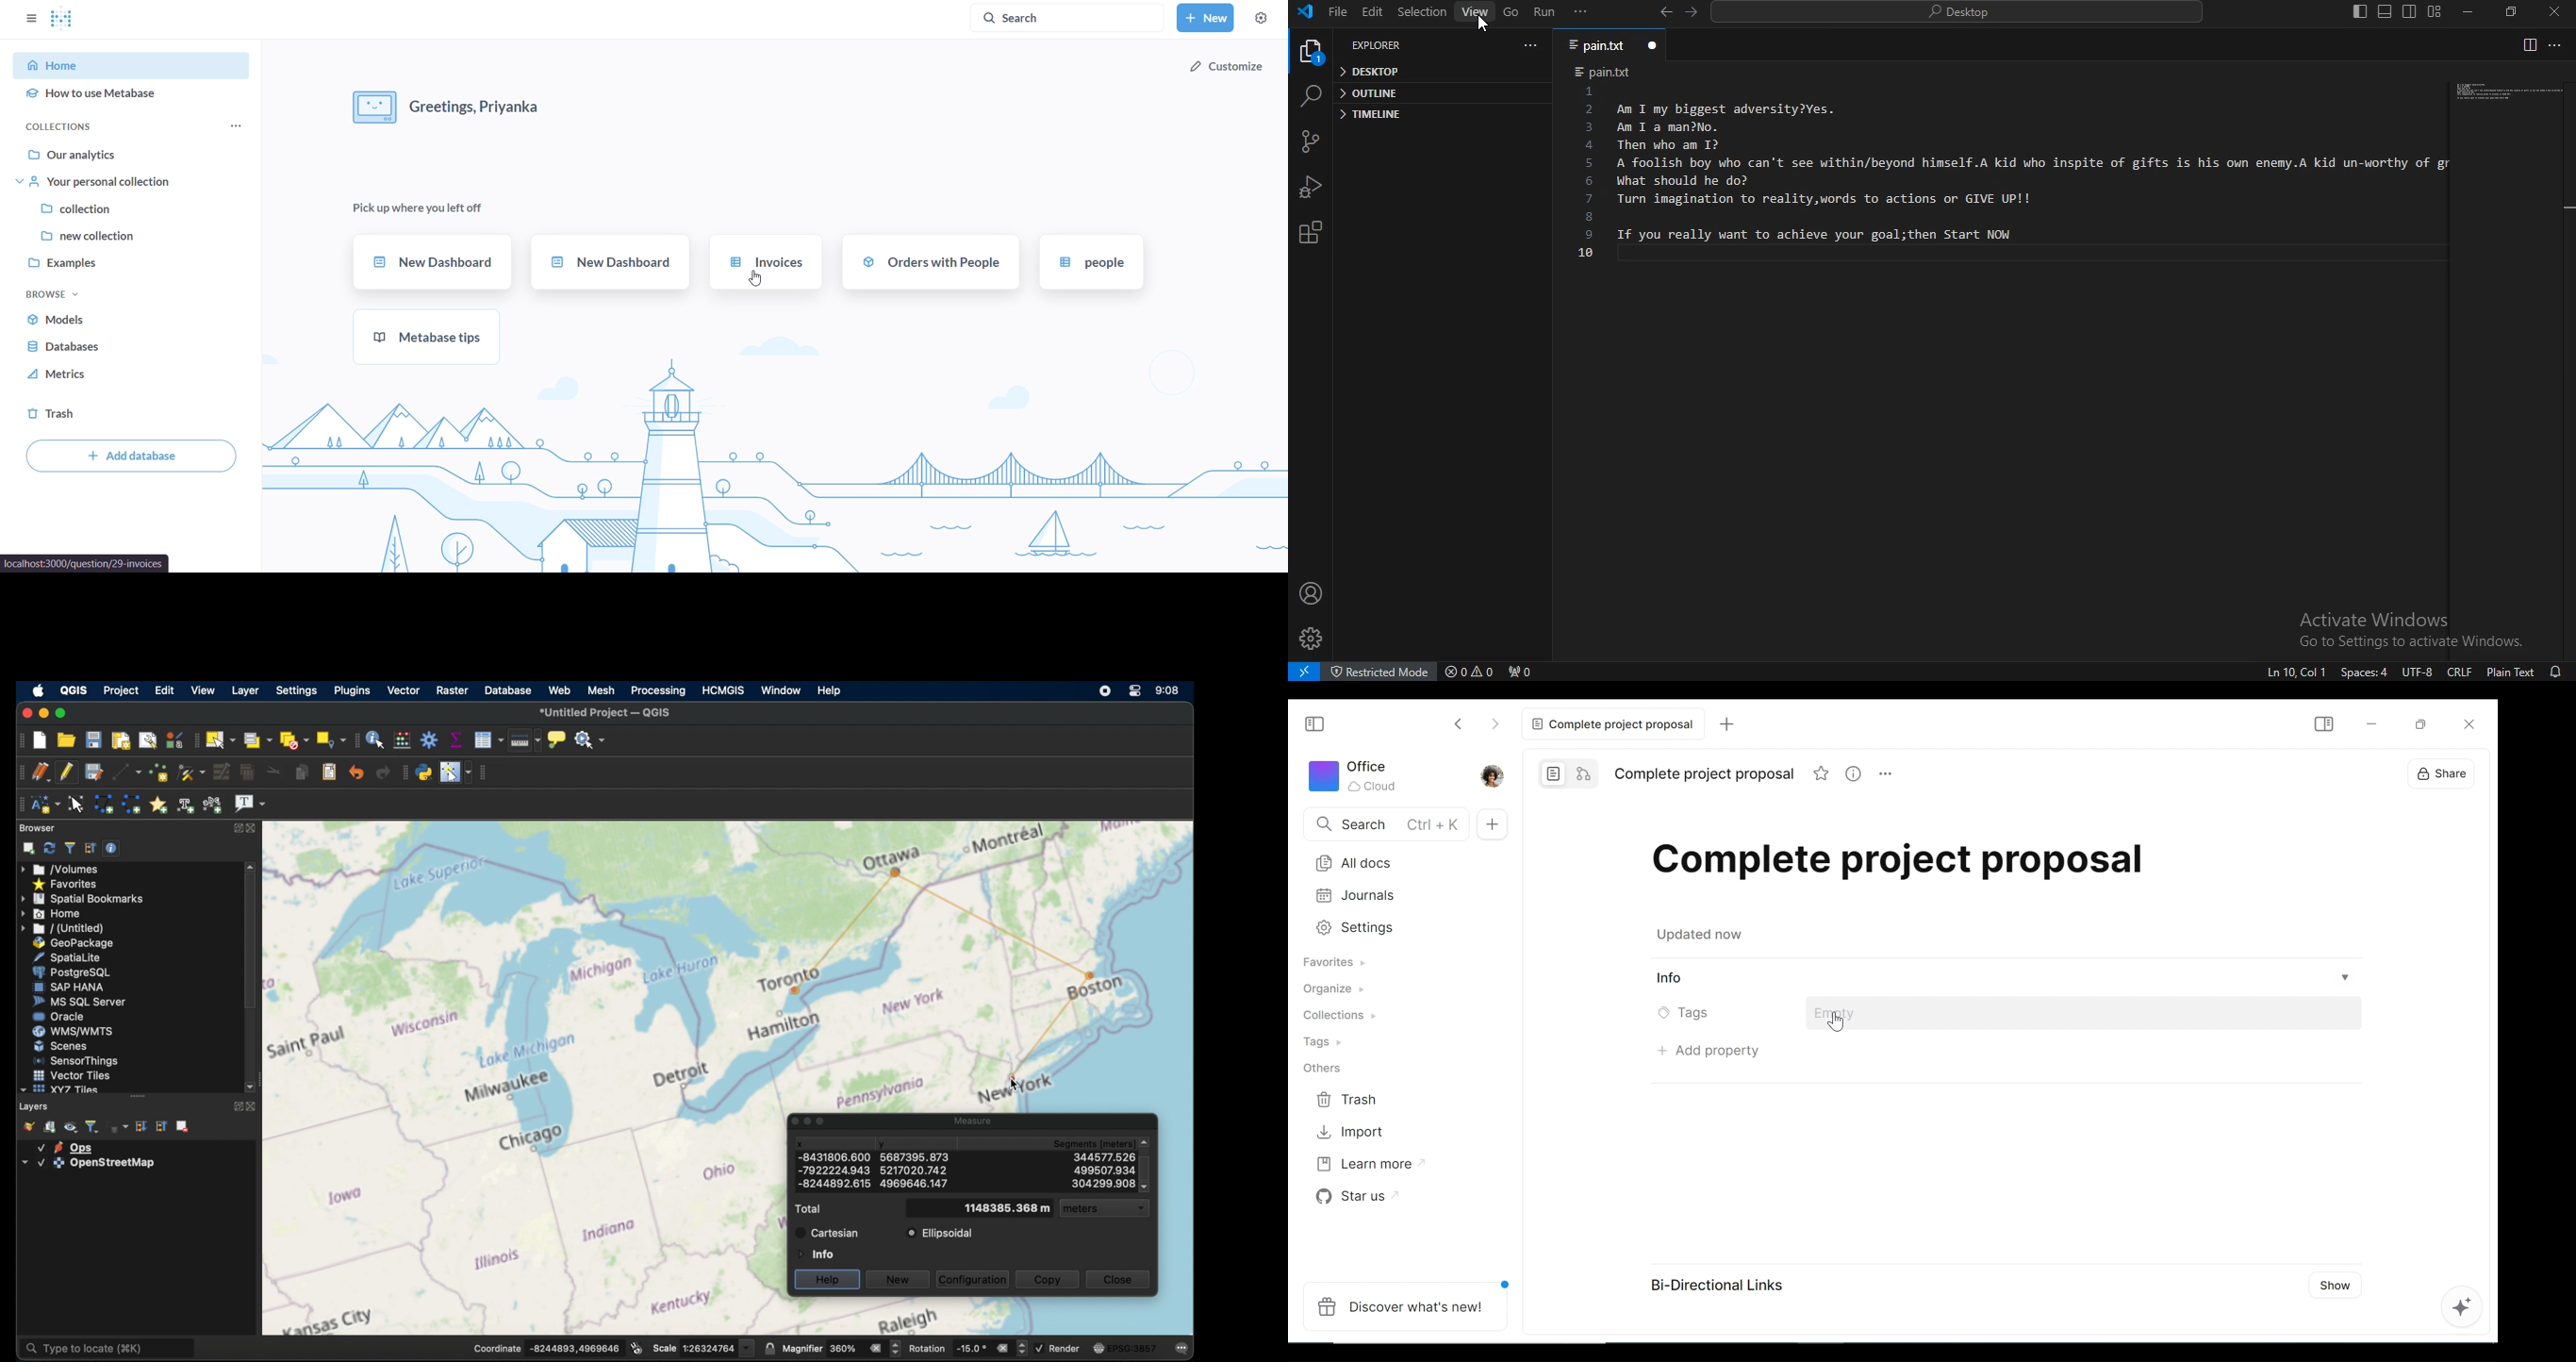 The image size is (2576, 1372). Describe the element at coordinates (1111, 1210) in the screenshot. I see `meters` at that location.